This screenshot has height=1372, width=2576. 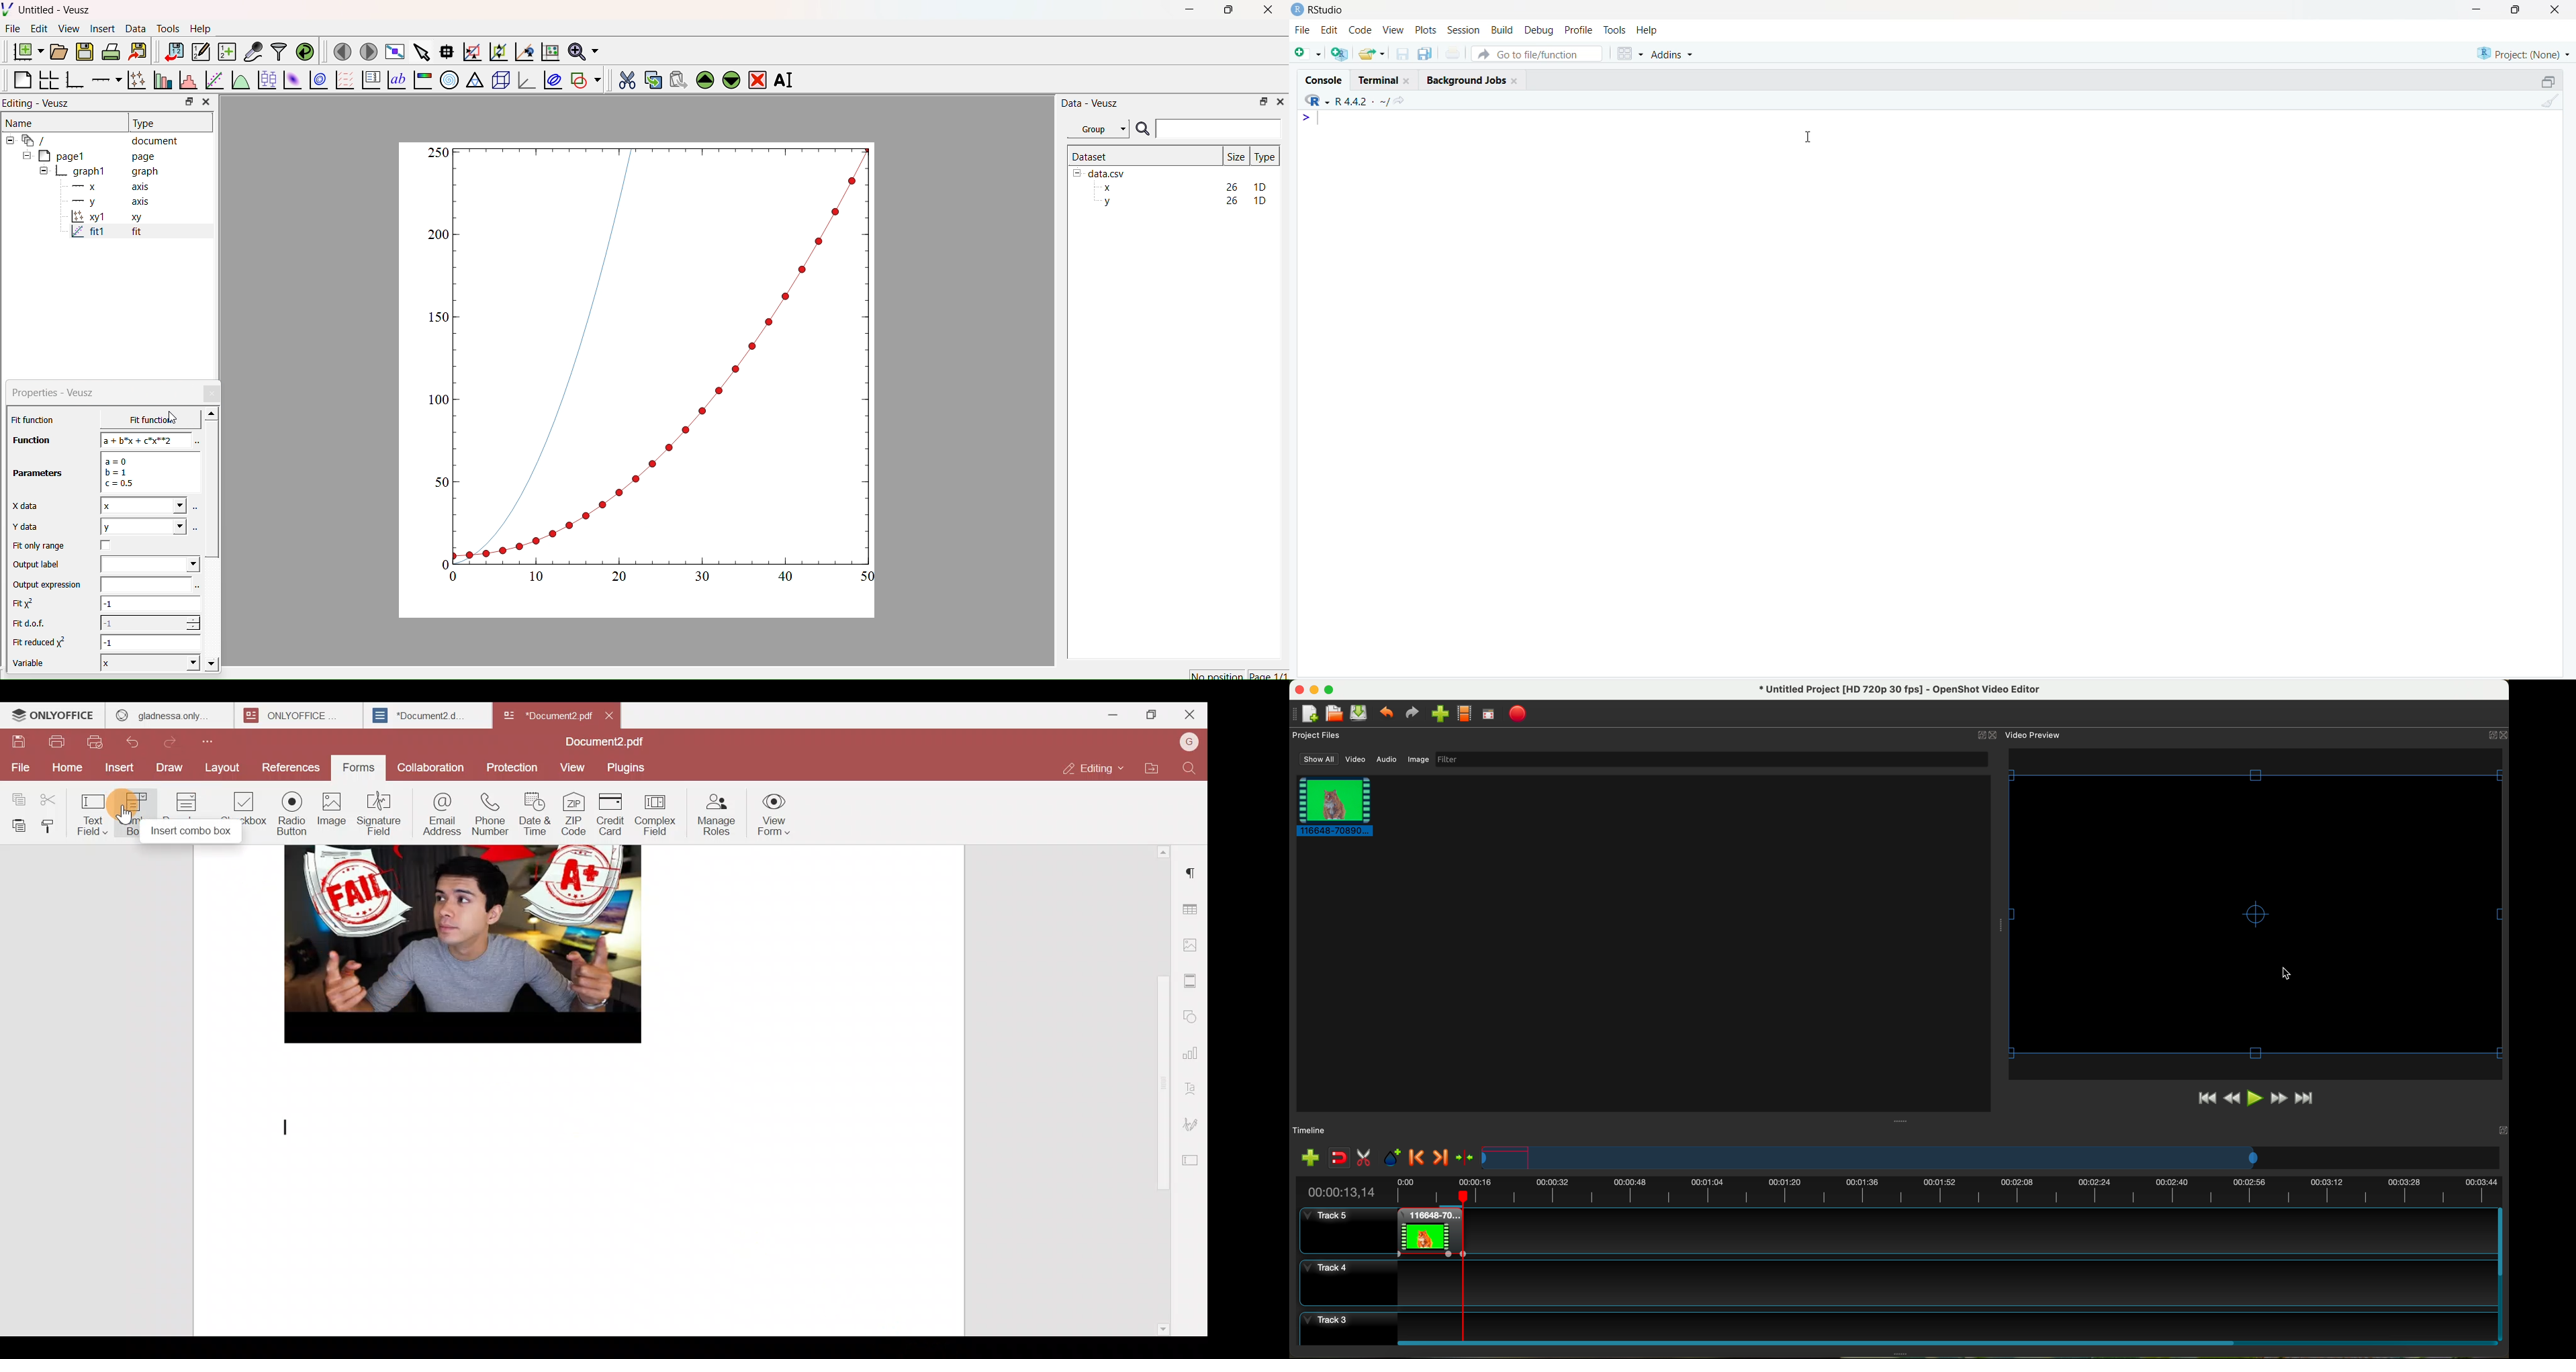 I want to click on open file as, so click(x=1309, y=54).